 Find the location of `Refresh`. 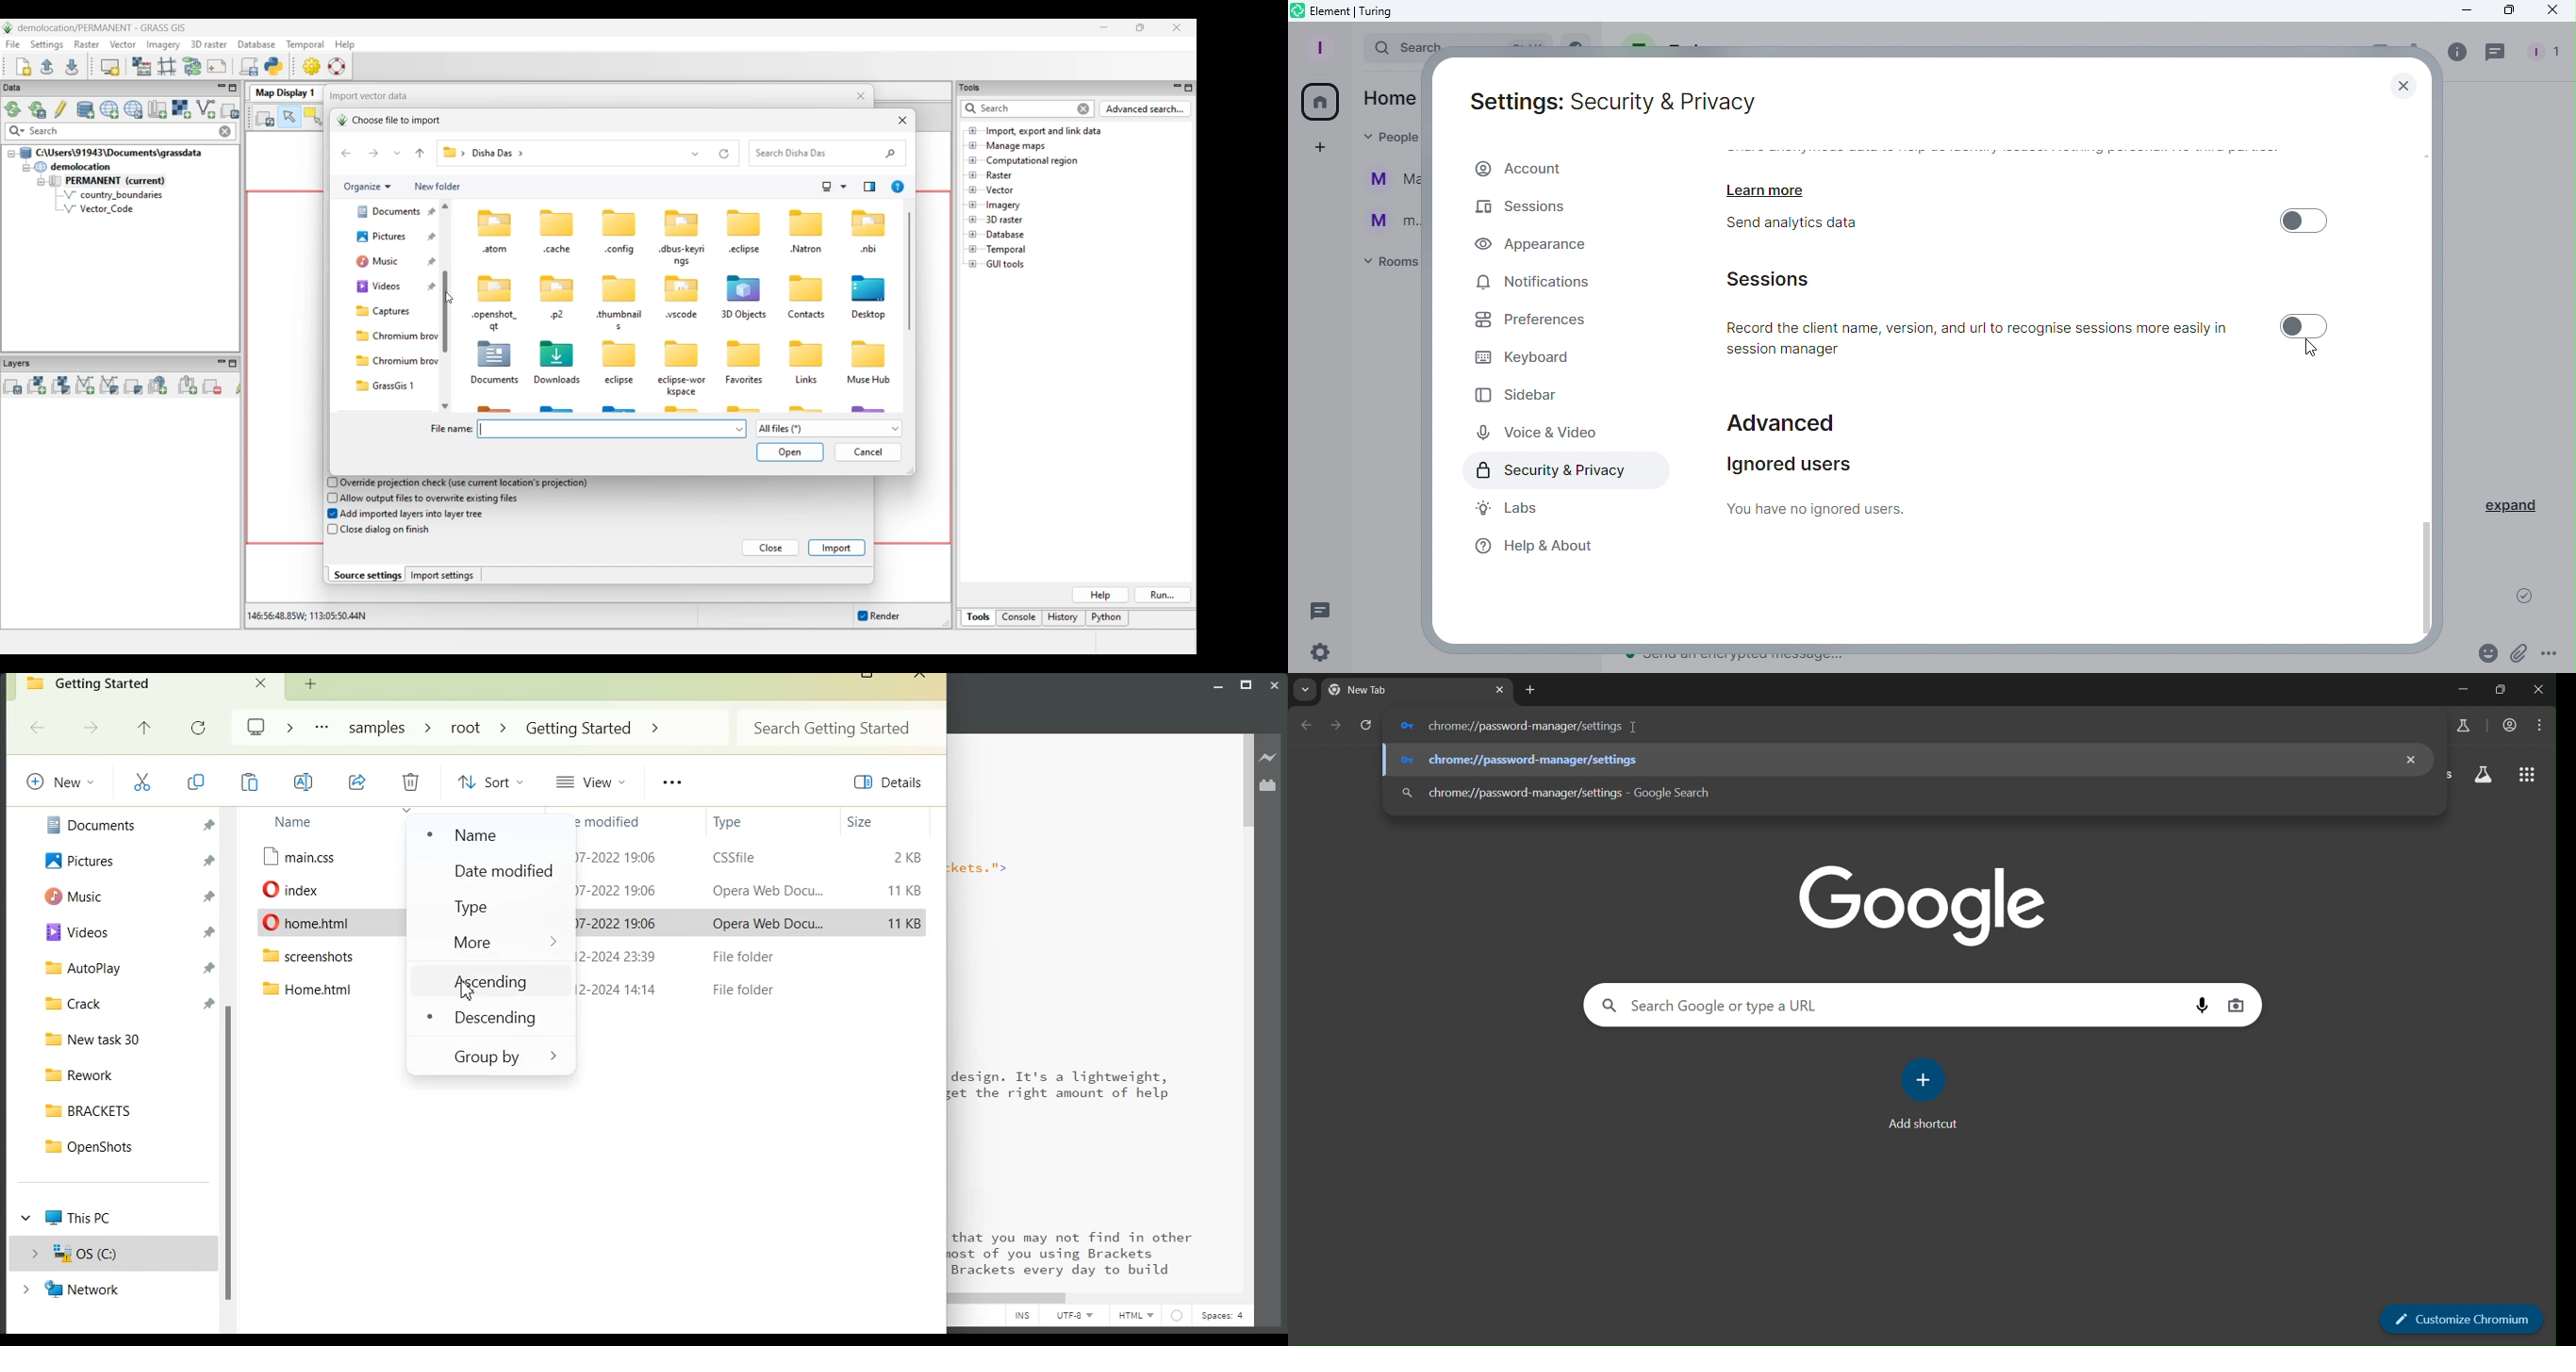

Refresh is located at coordinates (200, 727).